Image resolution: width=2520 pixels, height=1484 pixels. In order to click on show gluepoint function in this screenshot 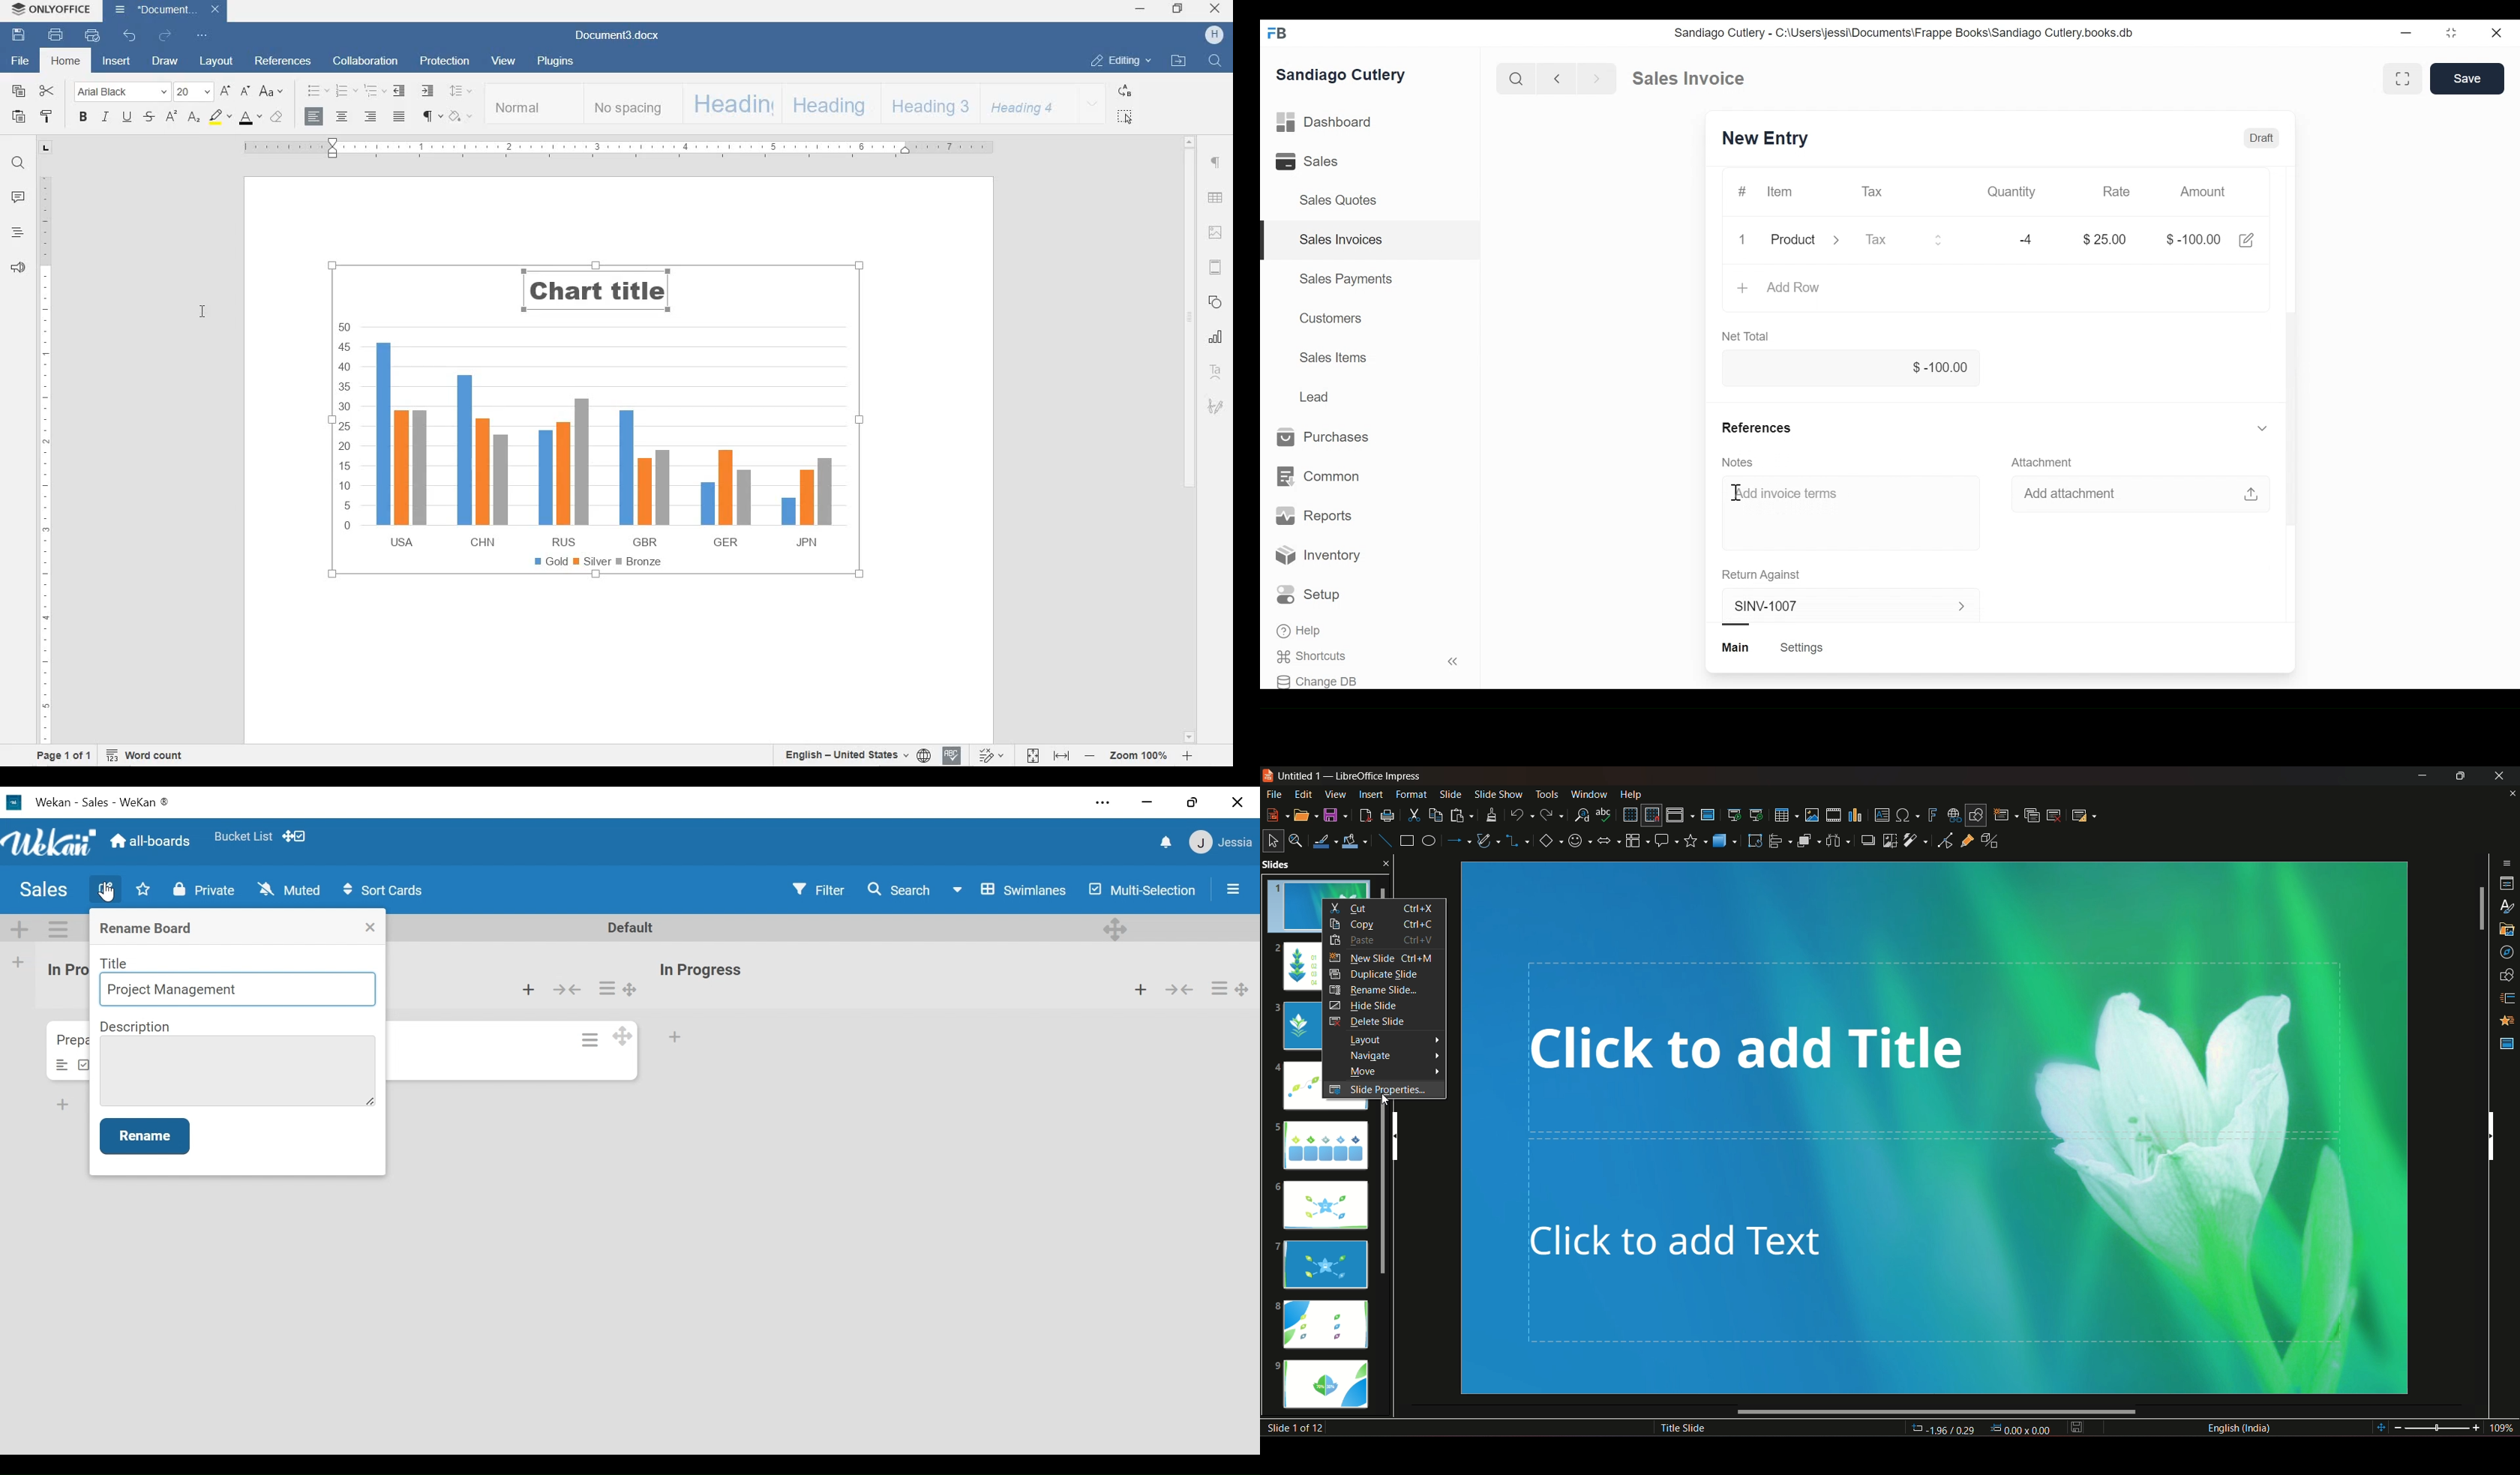, I will do `click(1967, 842)`.